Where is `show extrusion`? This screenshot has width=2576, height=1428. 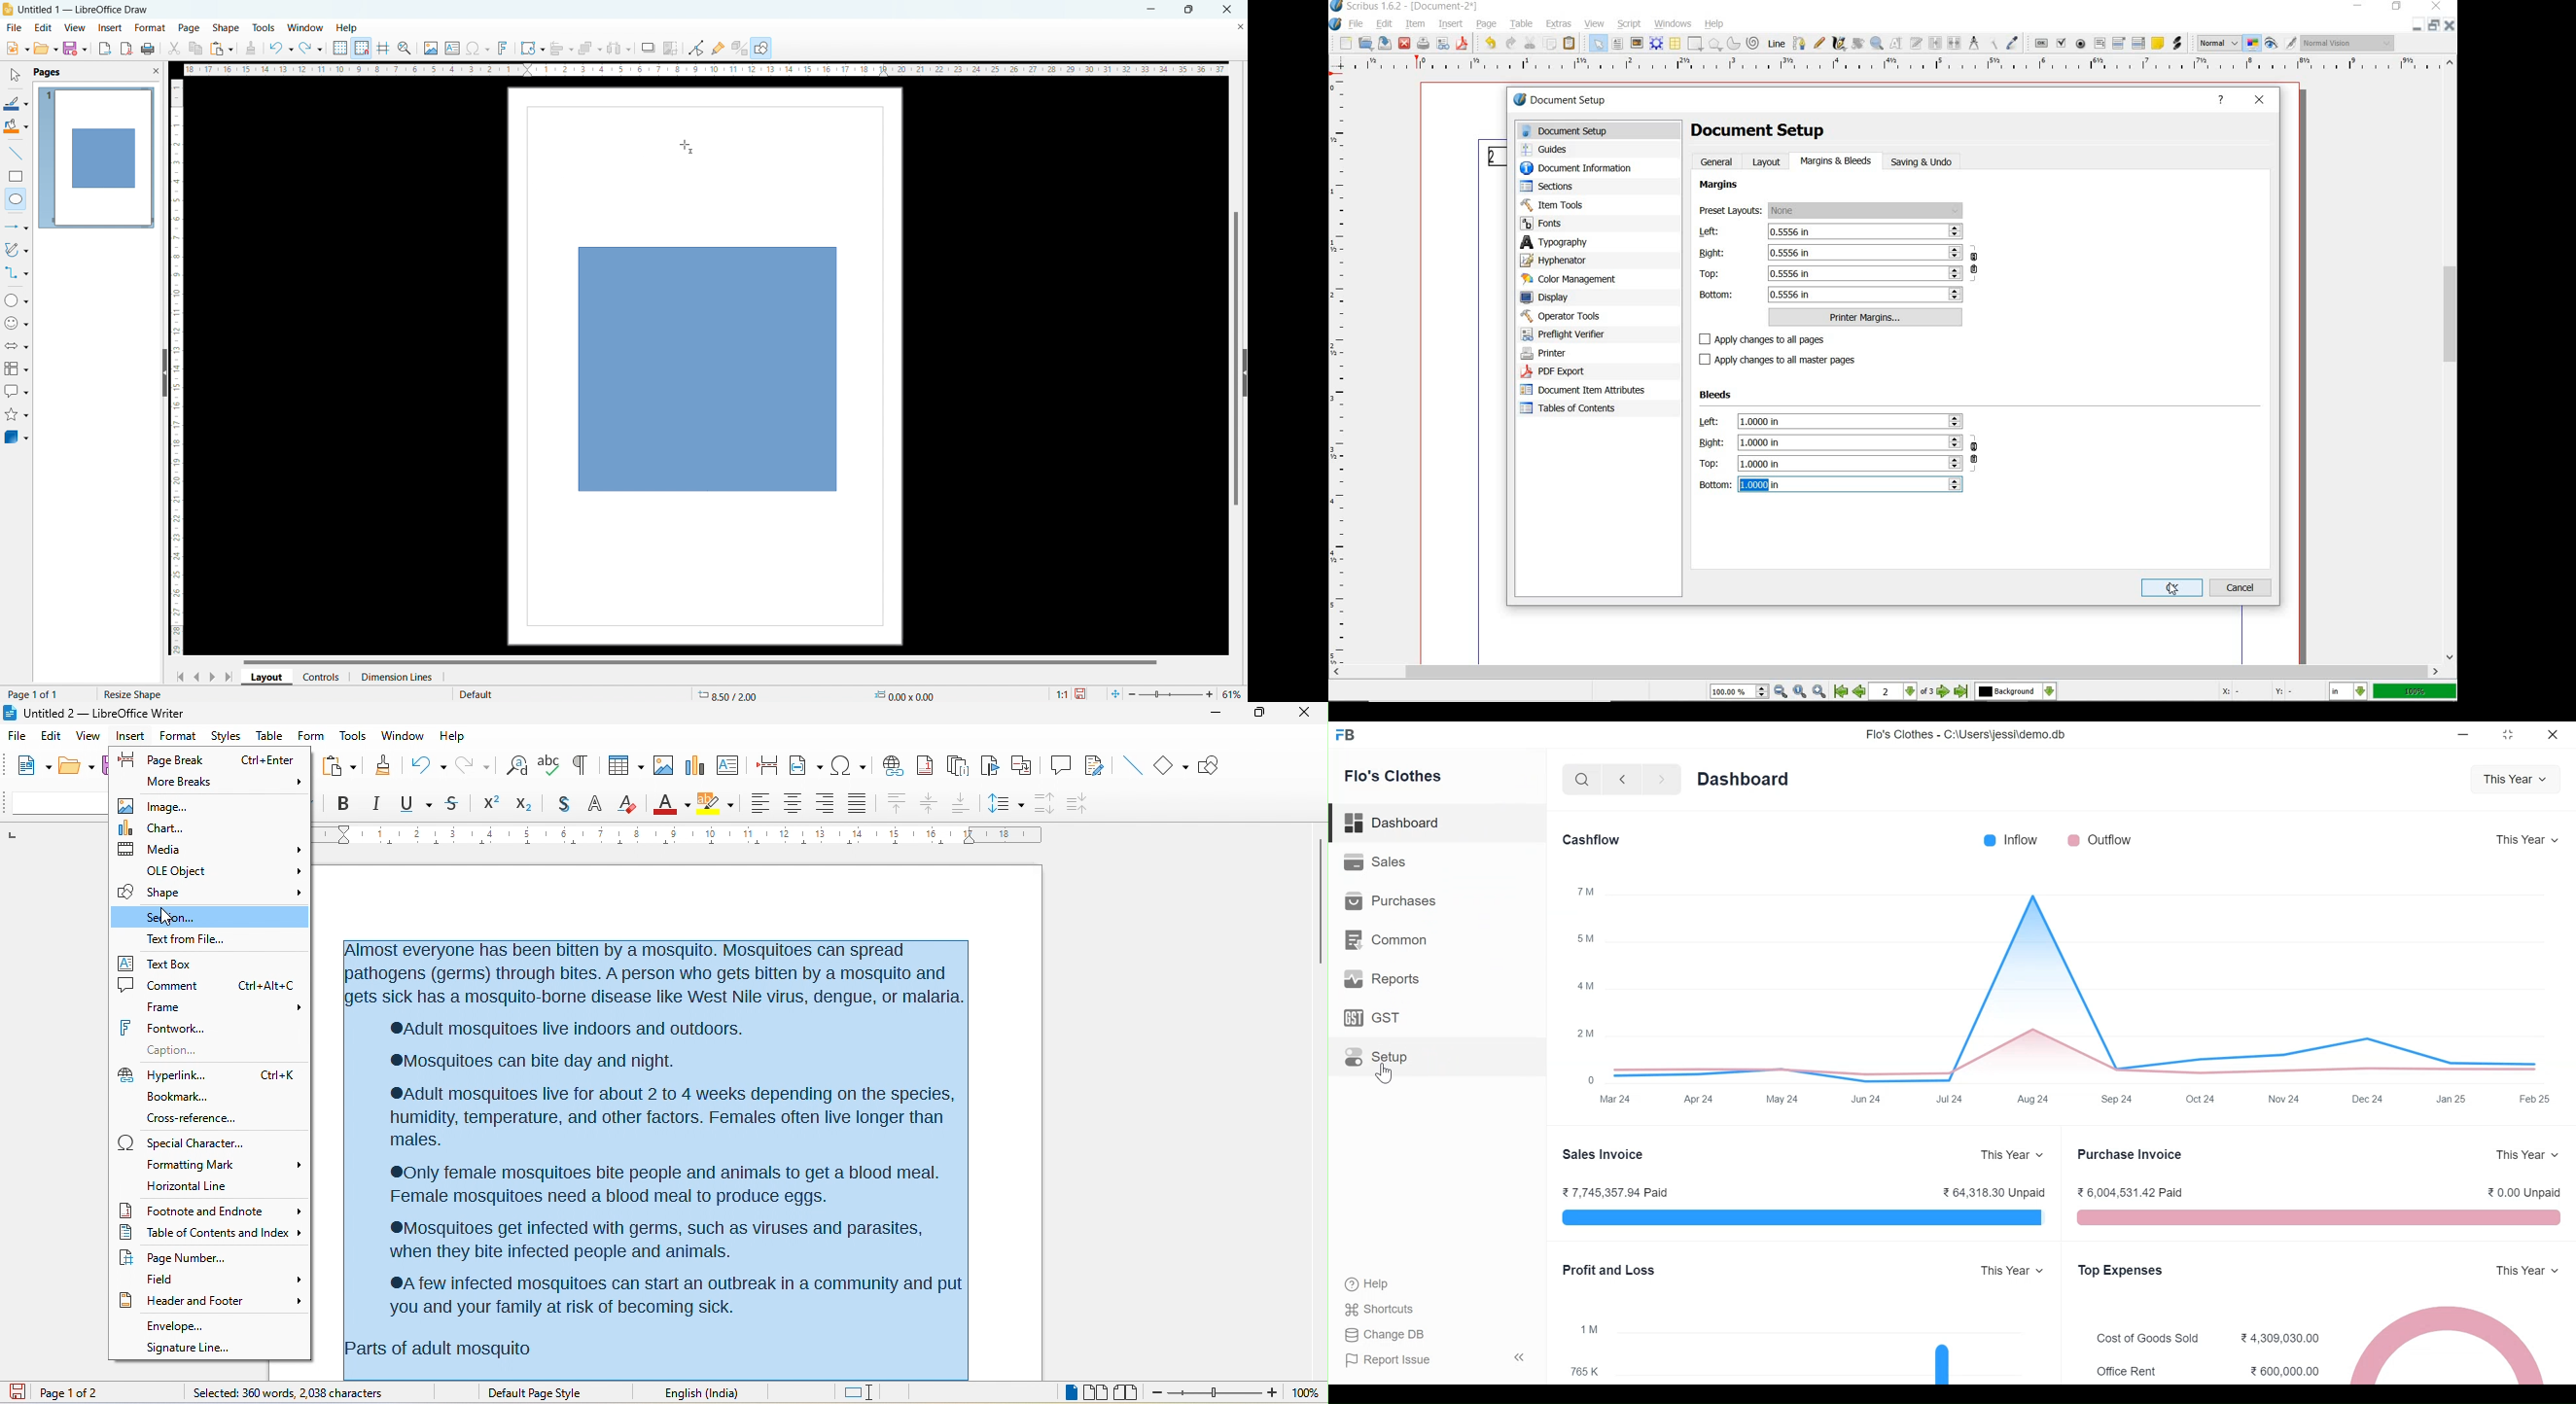
show extrusion is located at coordinates (740, 49).